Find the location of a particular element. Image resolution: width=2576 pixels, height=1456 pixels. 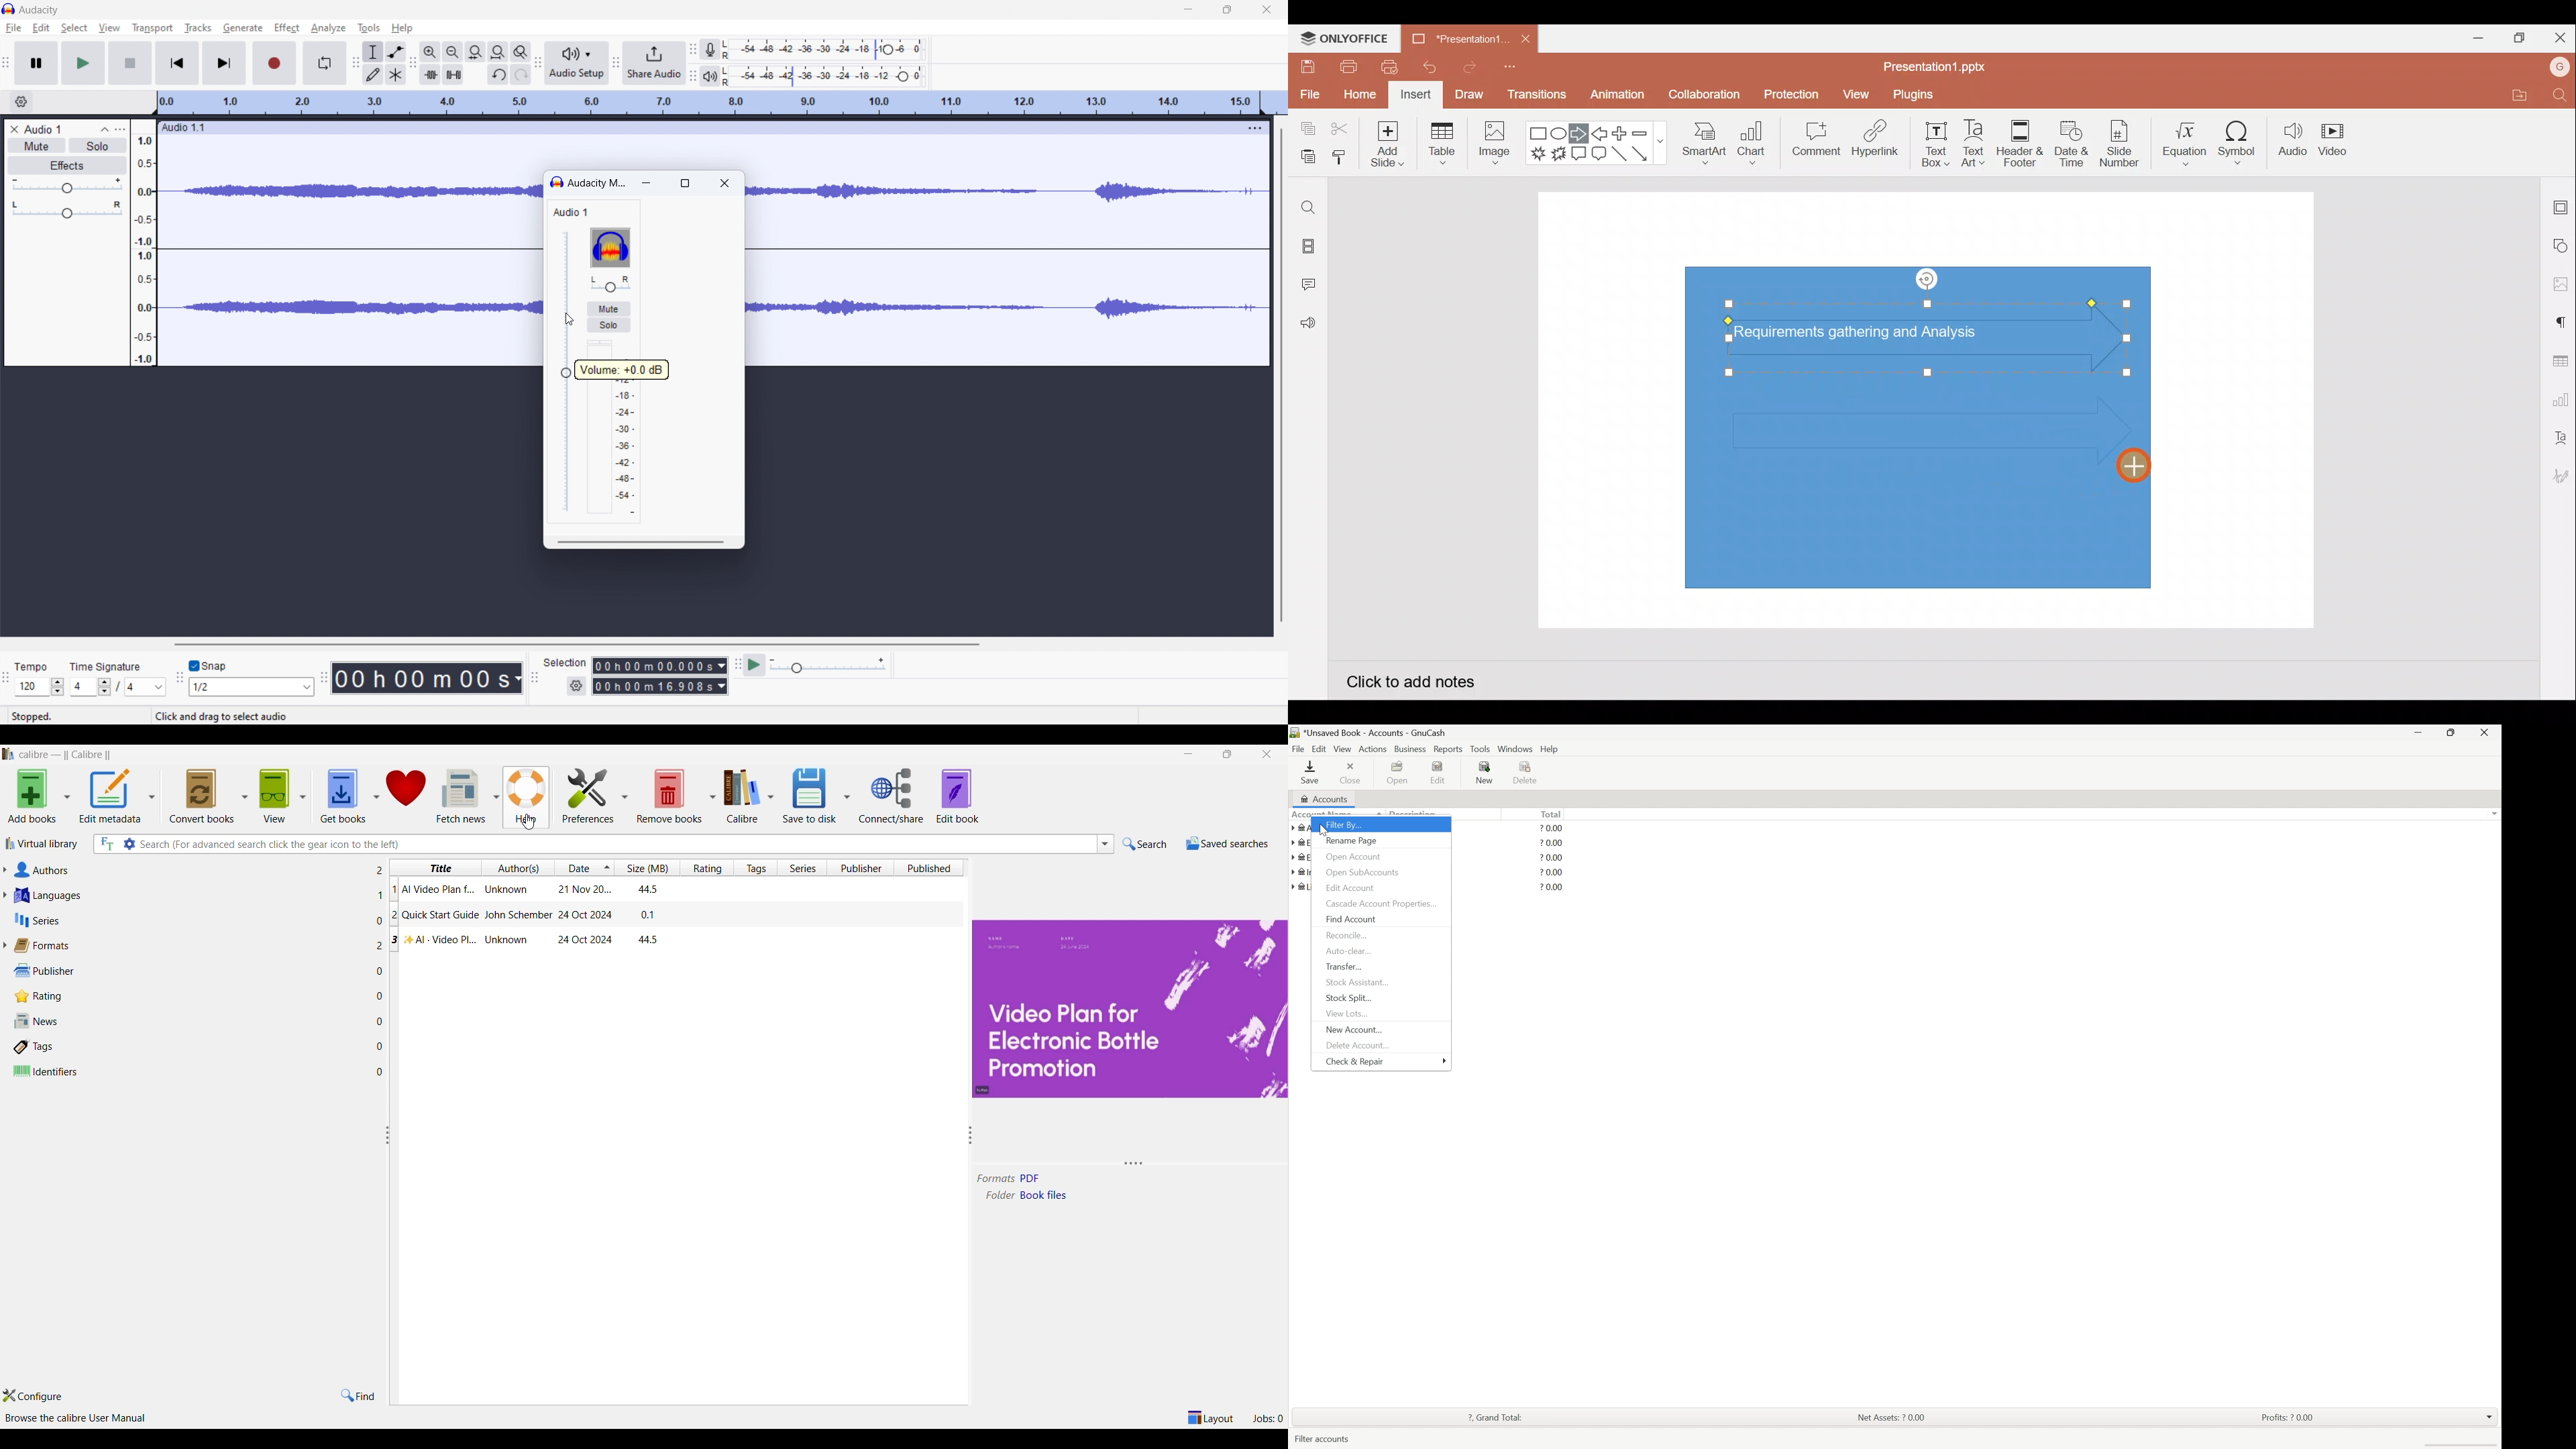

help is located at coordinates (1551, 749).